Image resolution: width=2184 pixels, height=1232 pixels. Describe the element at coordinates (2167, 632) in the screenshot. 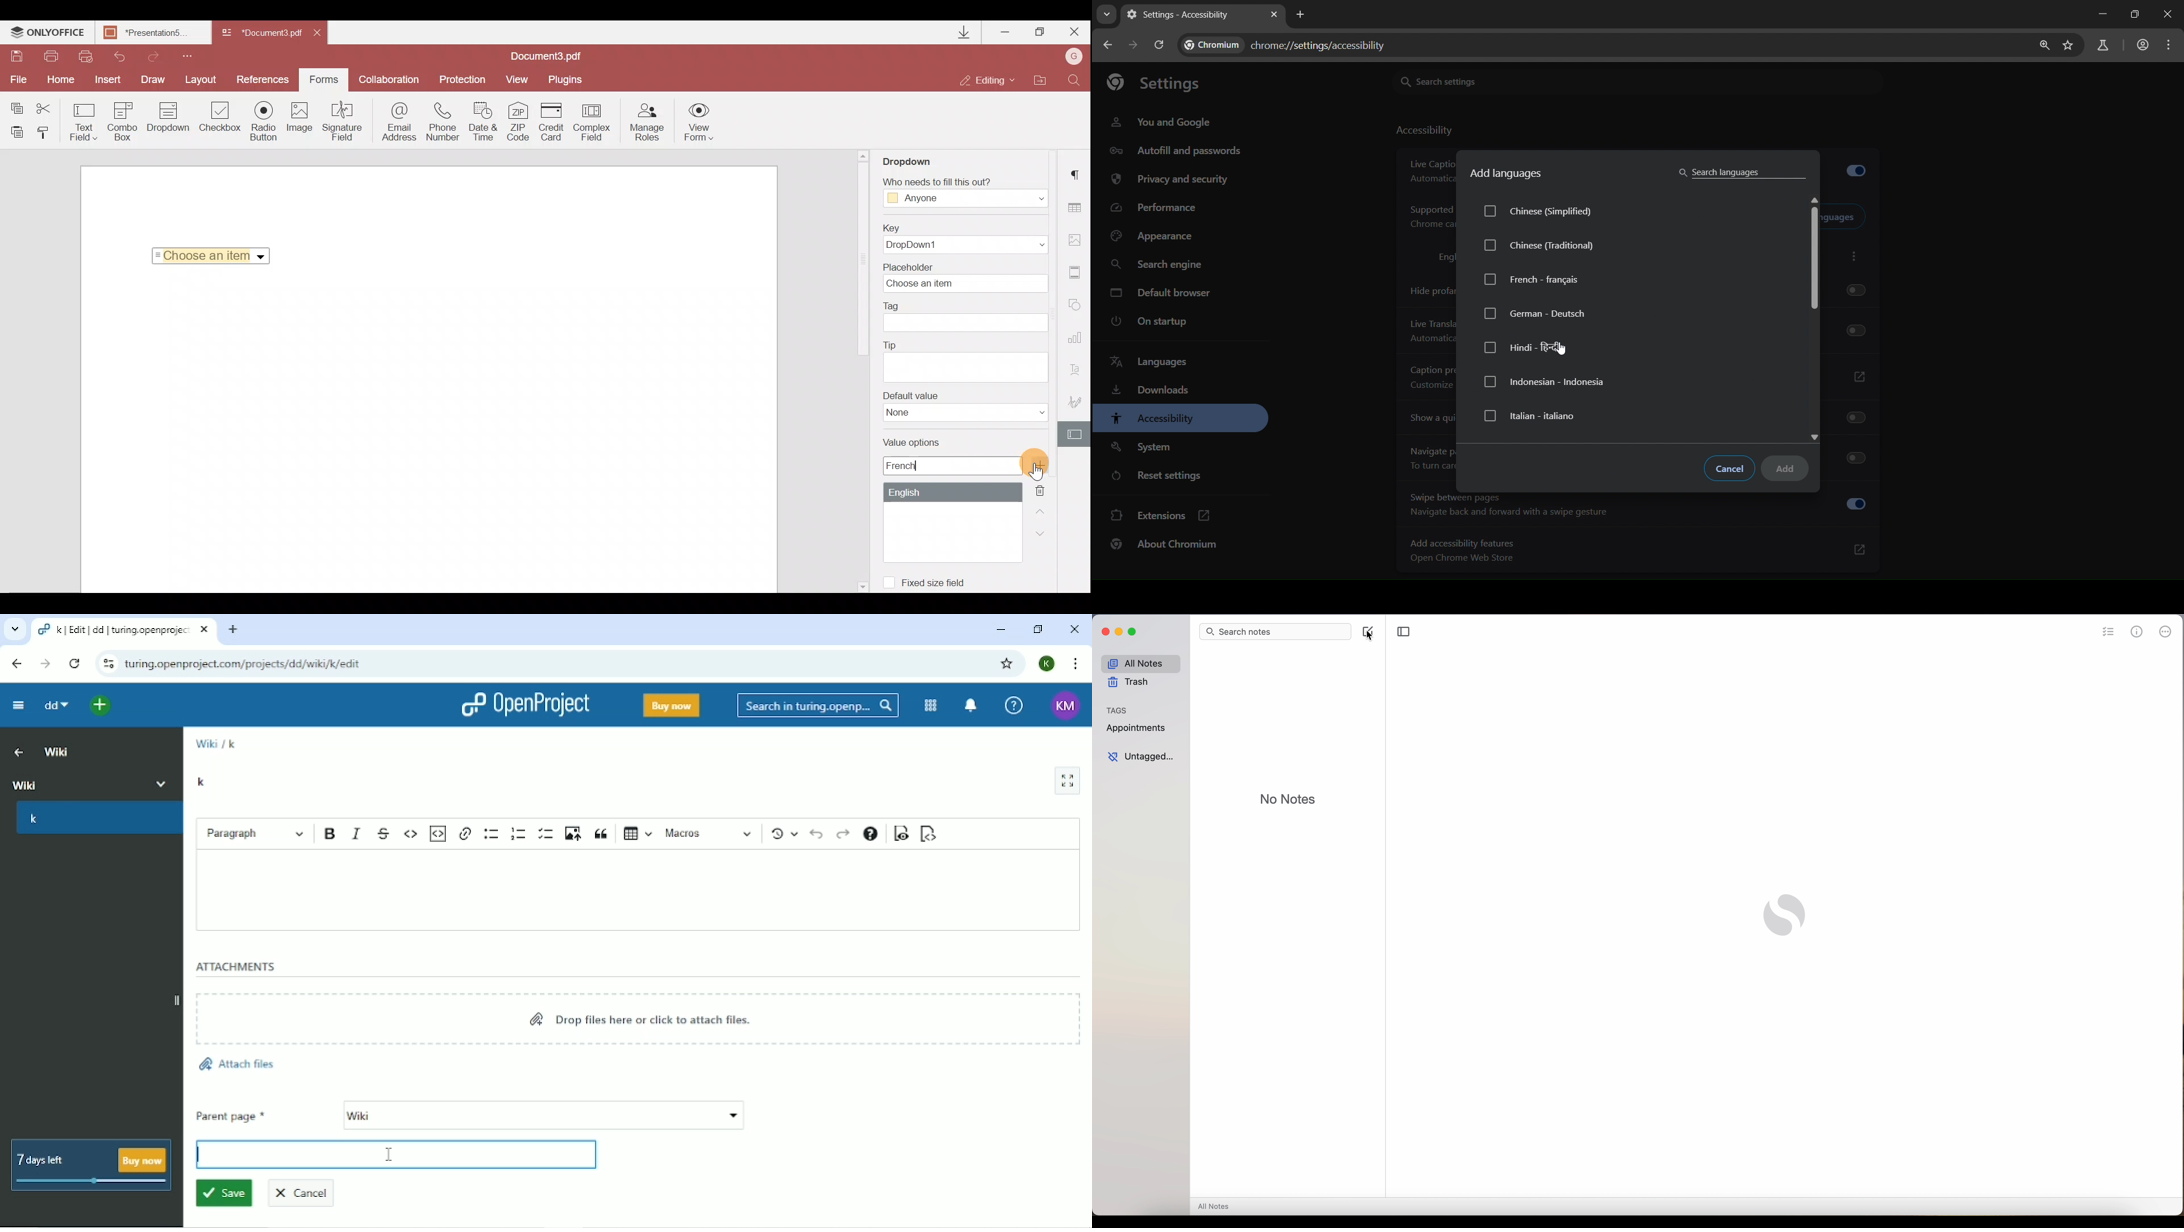

I see `more options` at that location.